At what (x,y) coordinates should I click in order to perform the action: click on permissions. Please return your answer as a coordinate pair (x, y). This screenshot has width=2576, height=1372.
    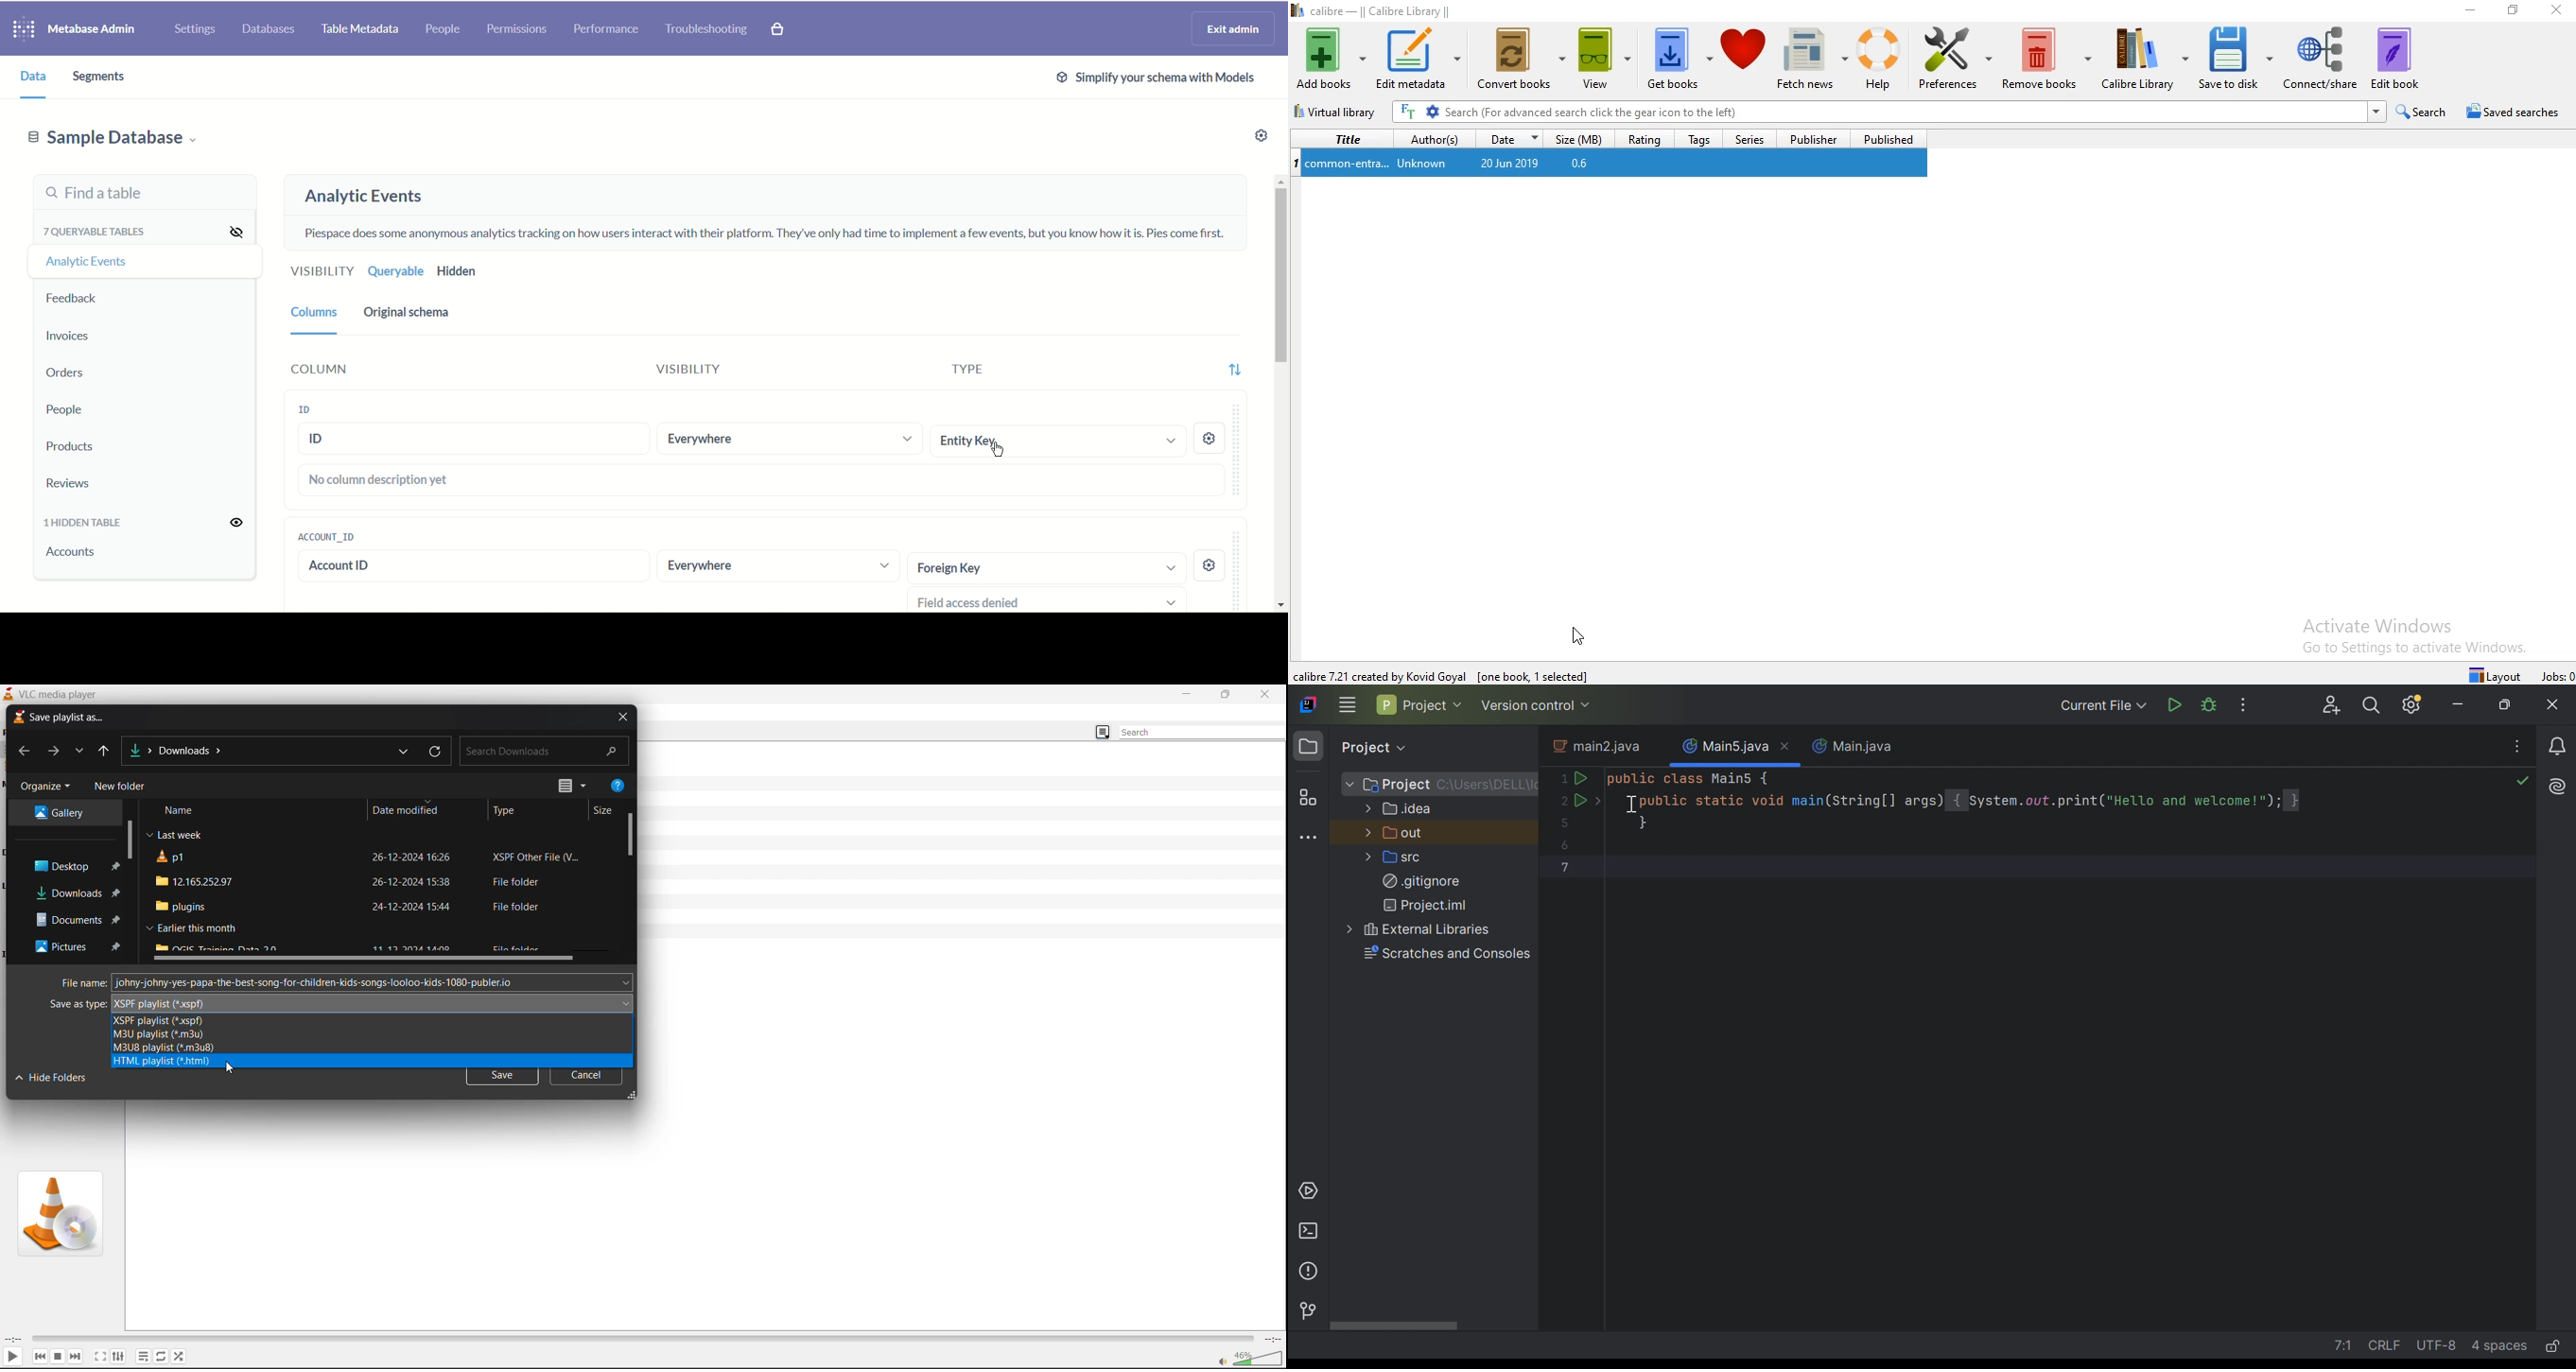
    Looking at the image, I should click on (518, 30).